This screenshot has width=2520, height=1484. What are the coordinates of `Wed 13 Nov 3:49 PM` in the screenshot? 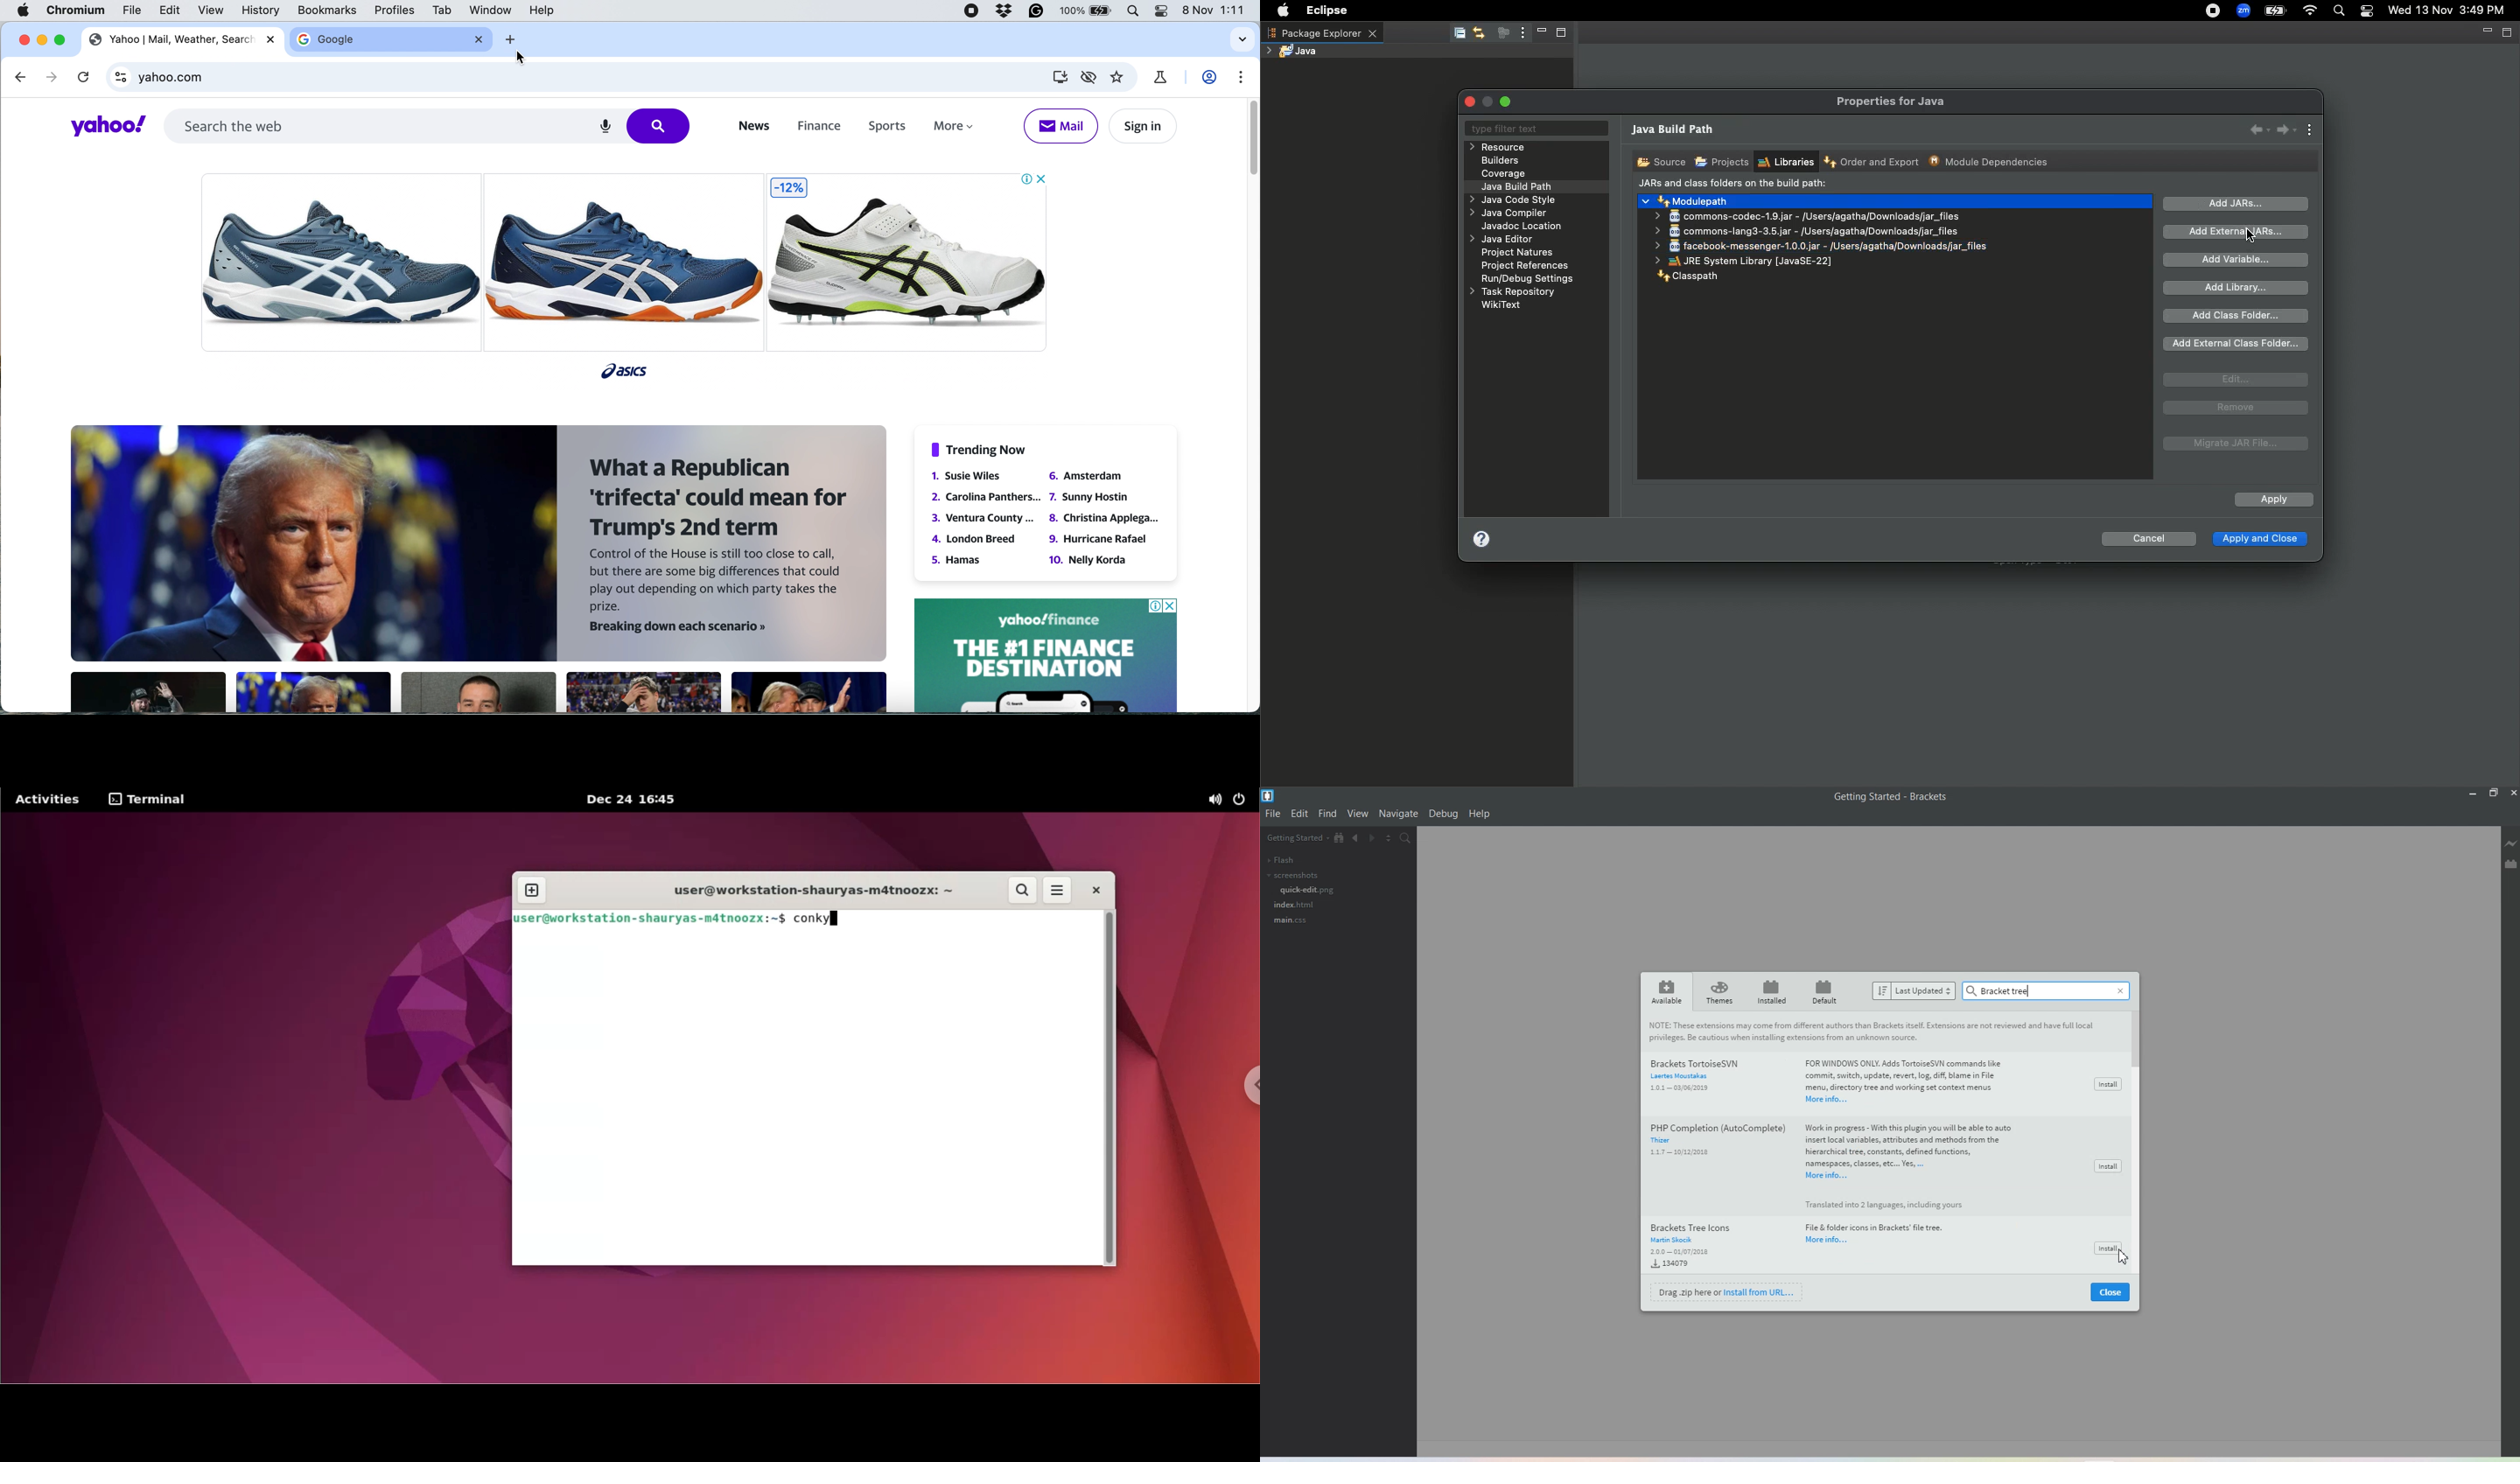 It's located at (2447, 9).